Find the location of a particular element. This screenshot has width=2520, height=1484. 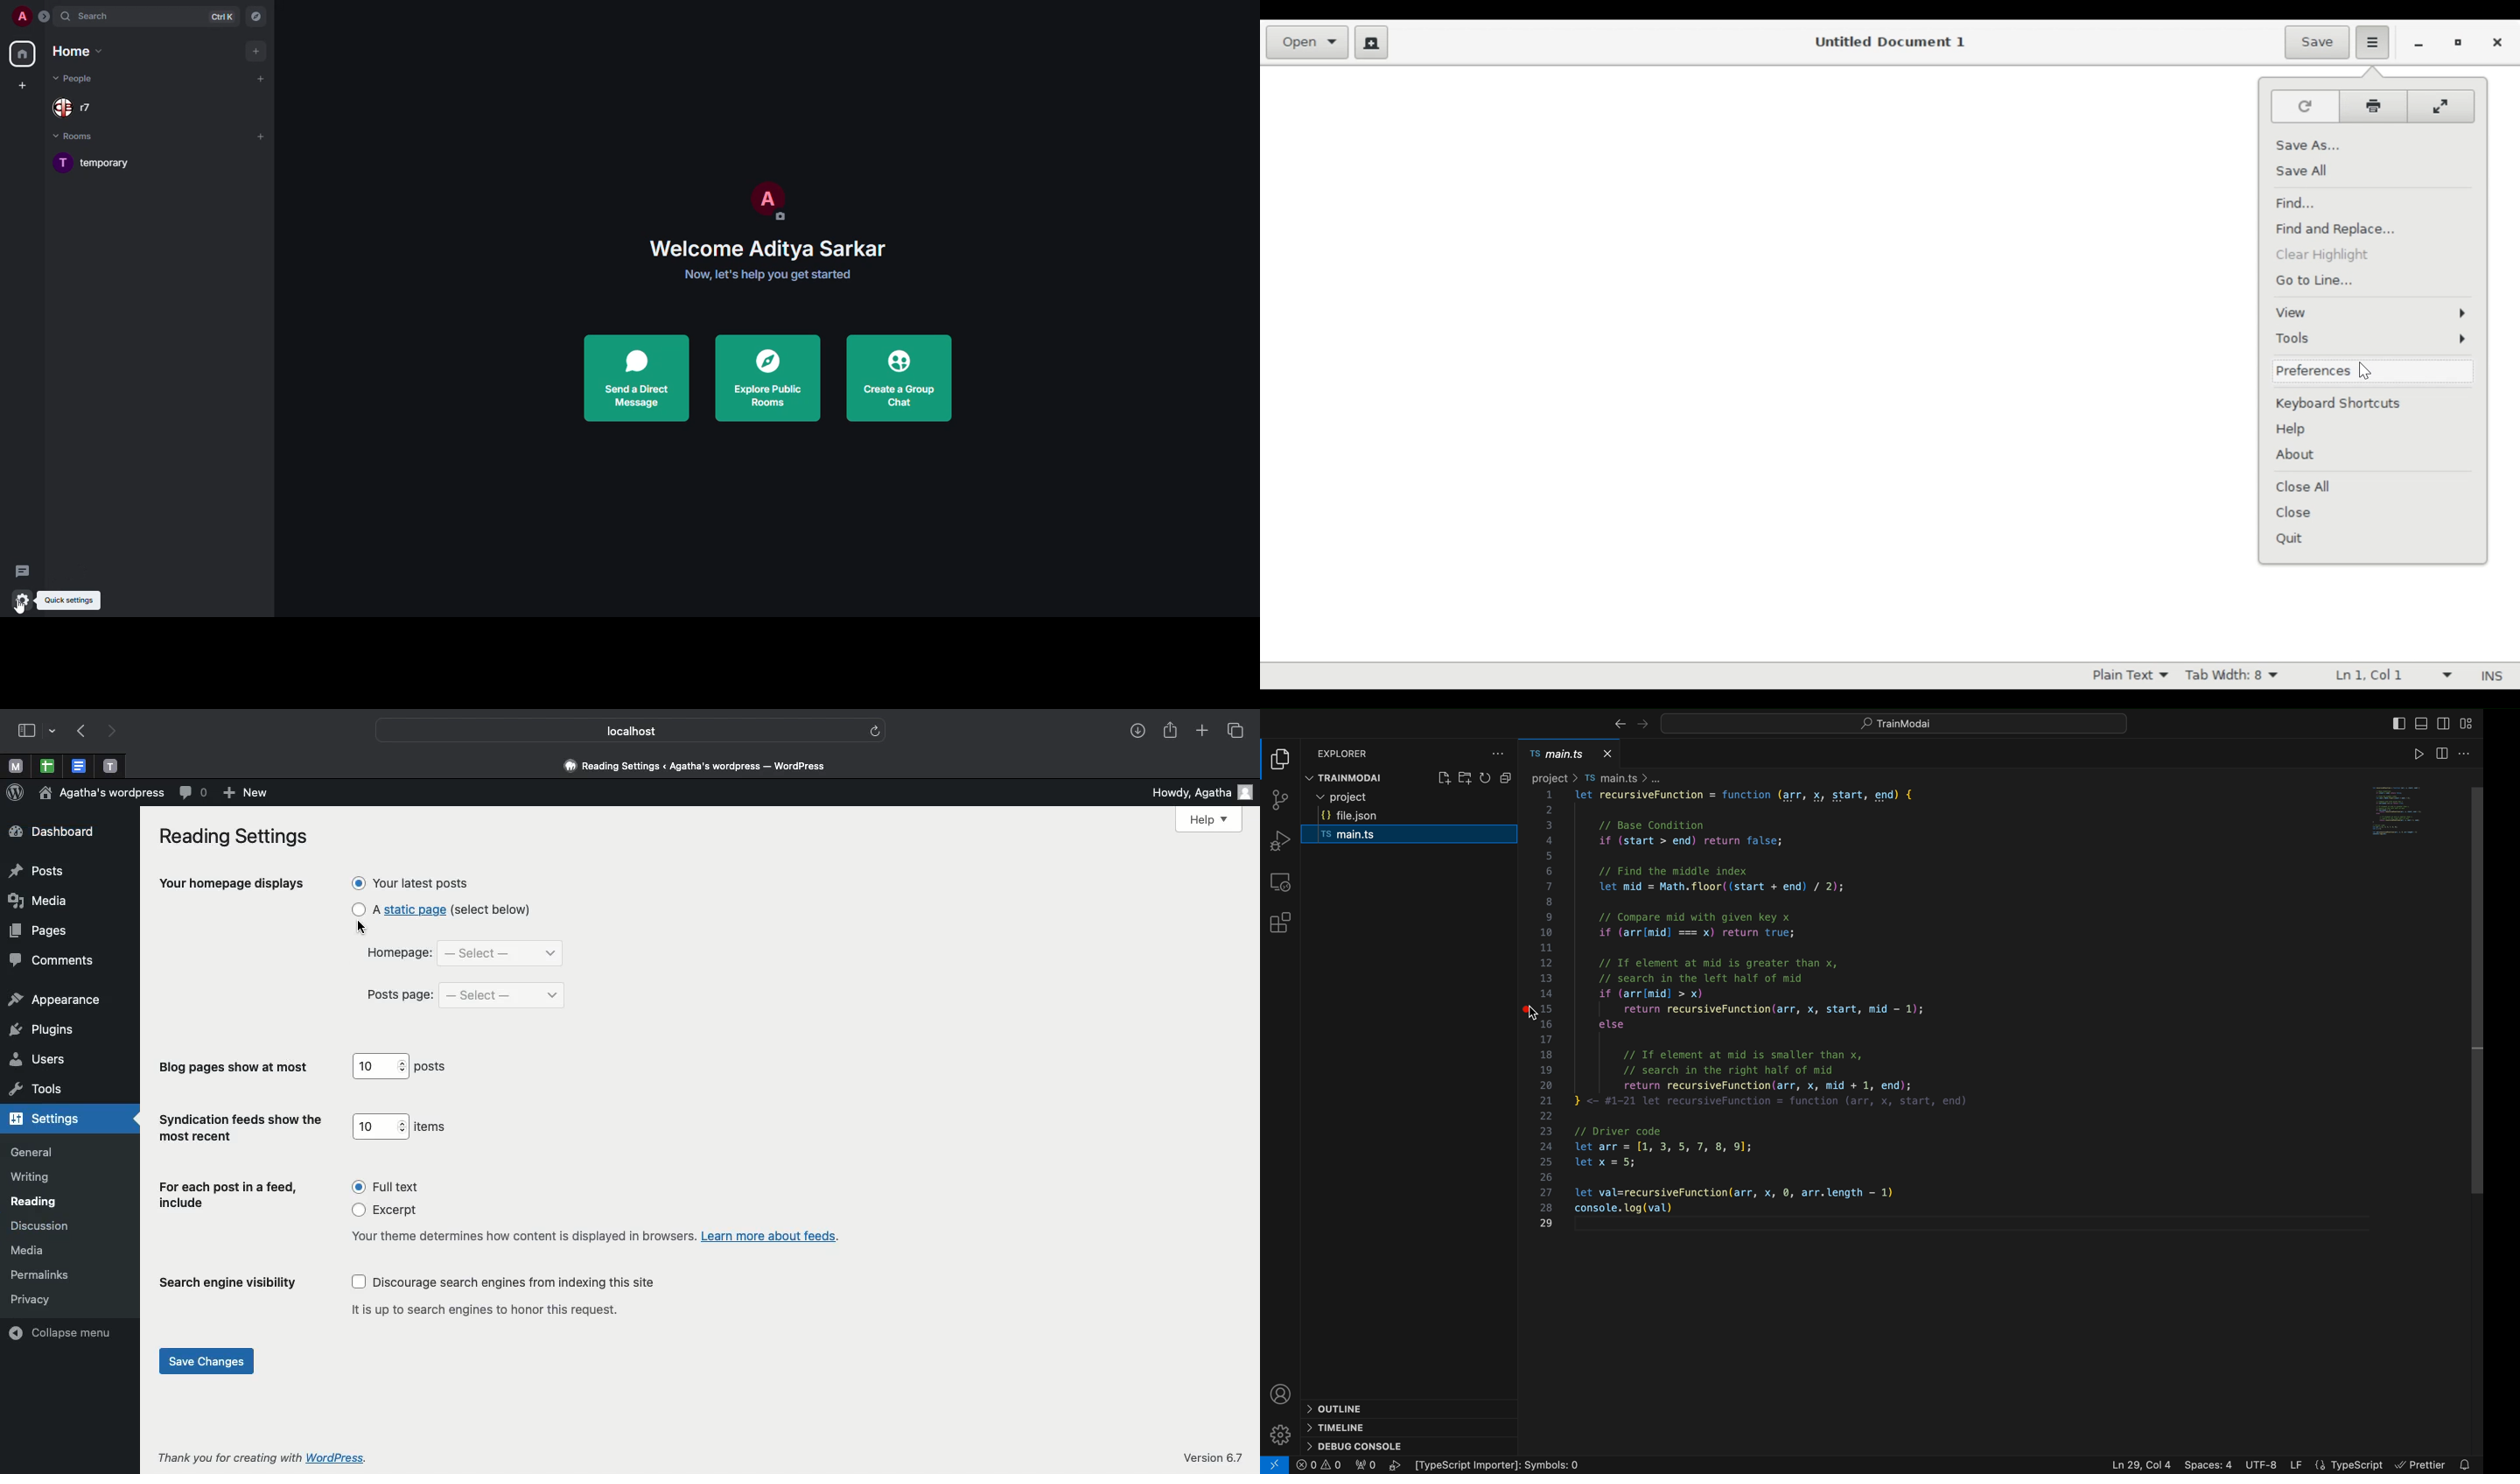

Your latest posts  is located at coordinates (412, 882).